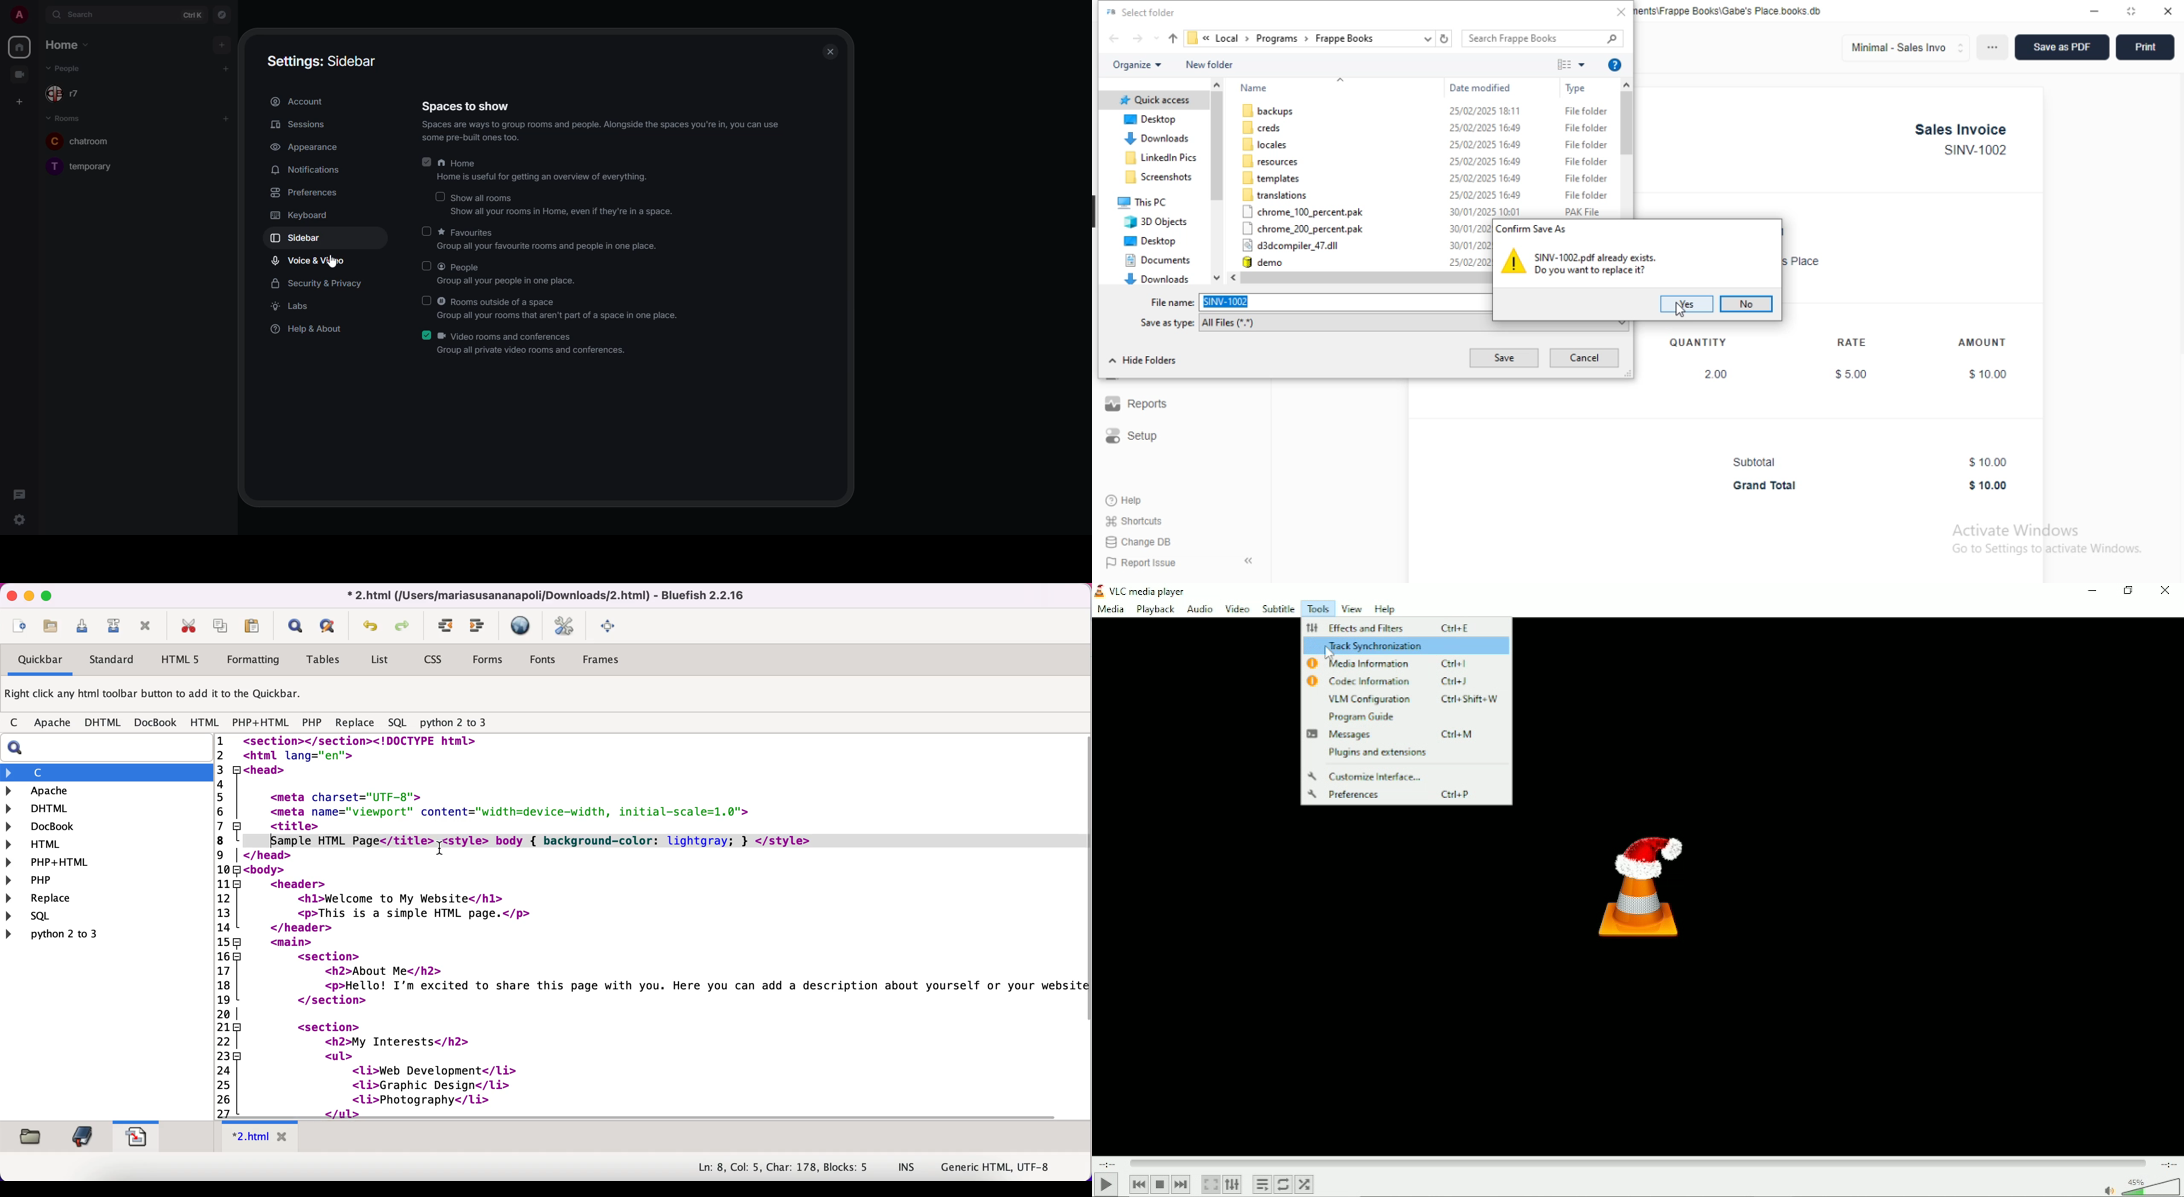 The width and height of the screenshot is (2184, 1204). What do you see at coordinates (1156, 222) in the screenshot?
I see `3D objects` at bounding box center [1156, 222].